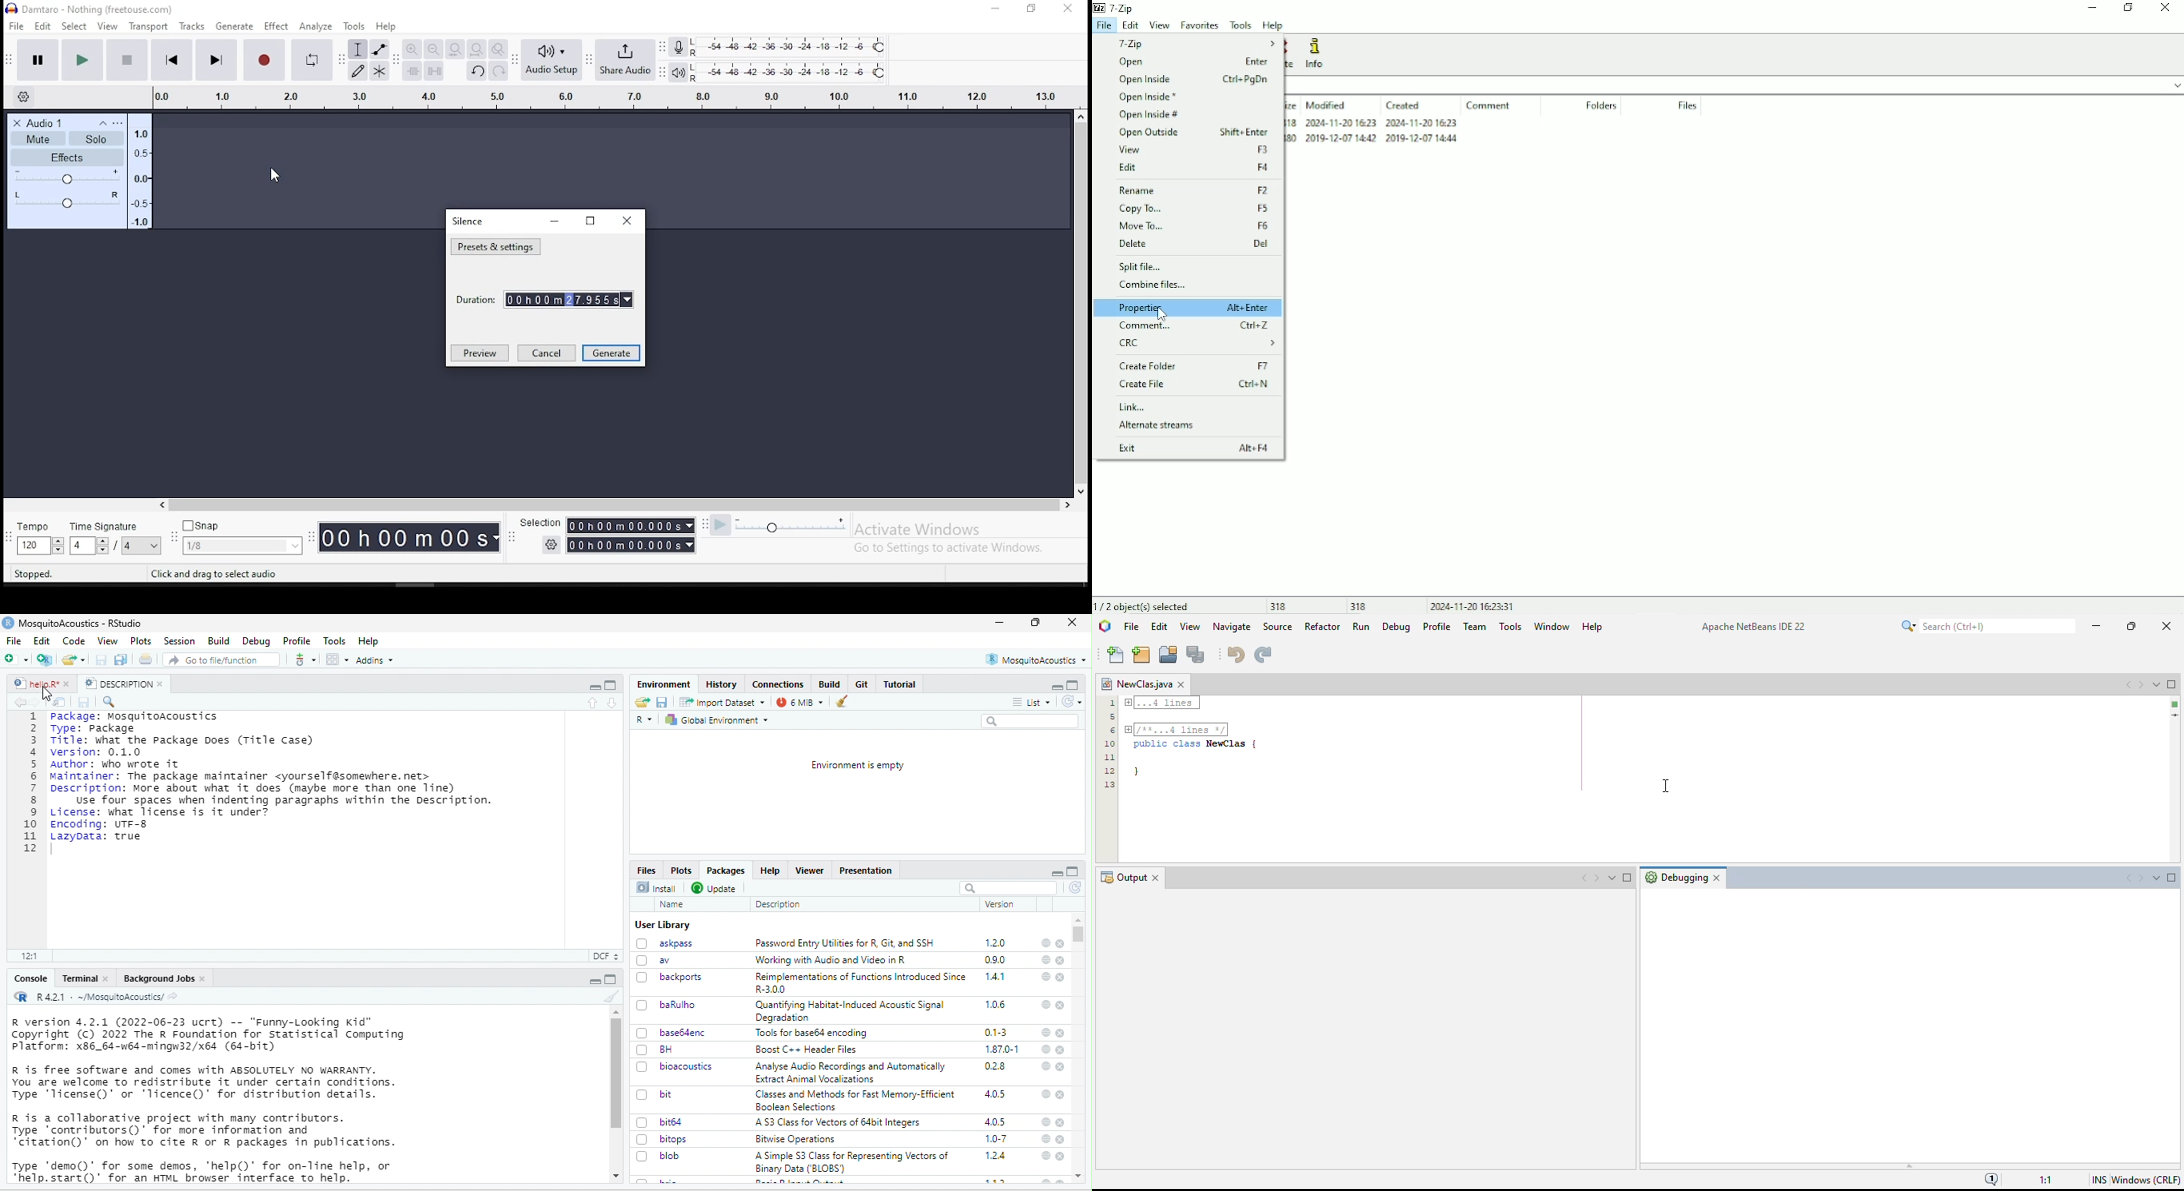  Describe the element at coordinates (1044, 961) in the screenshot. I see `help` at that location.